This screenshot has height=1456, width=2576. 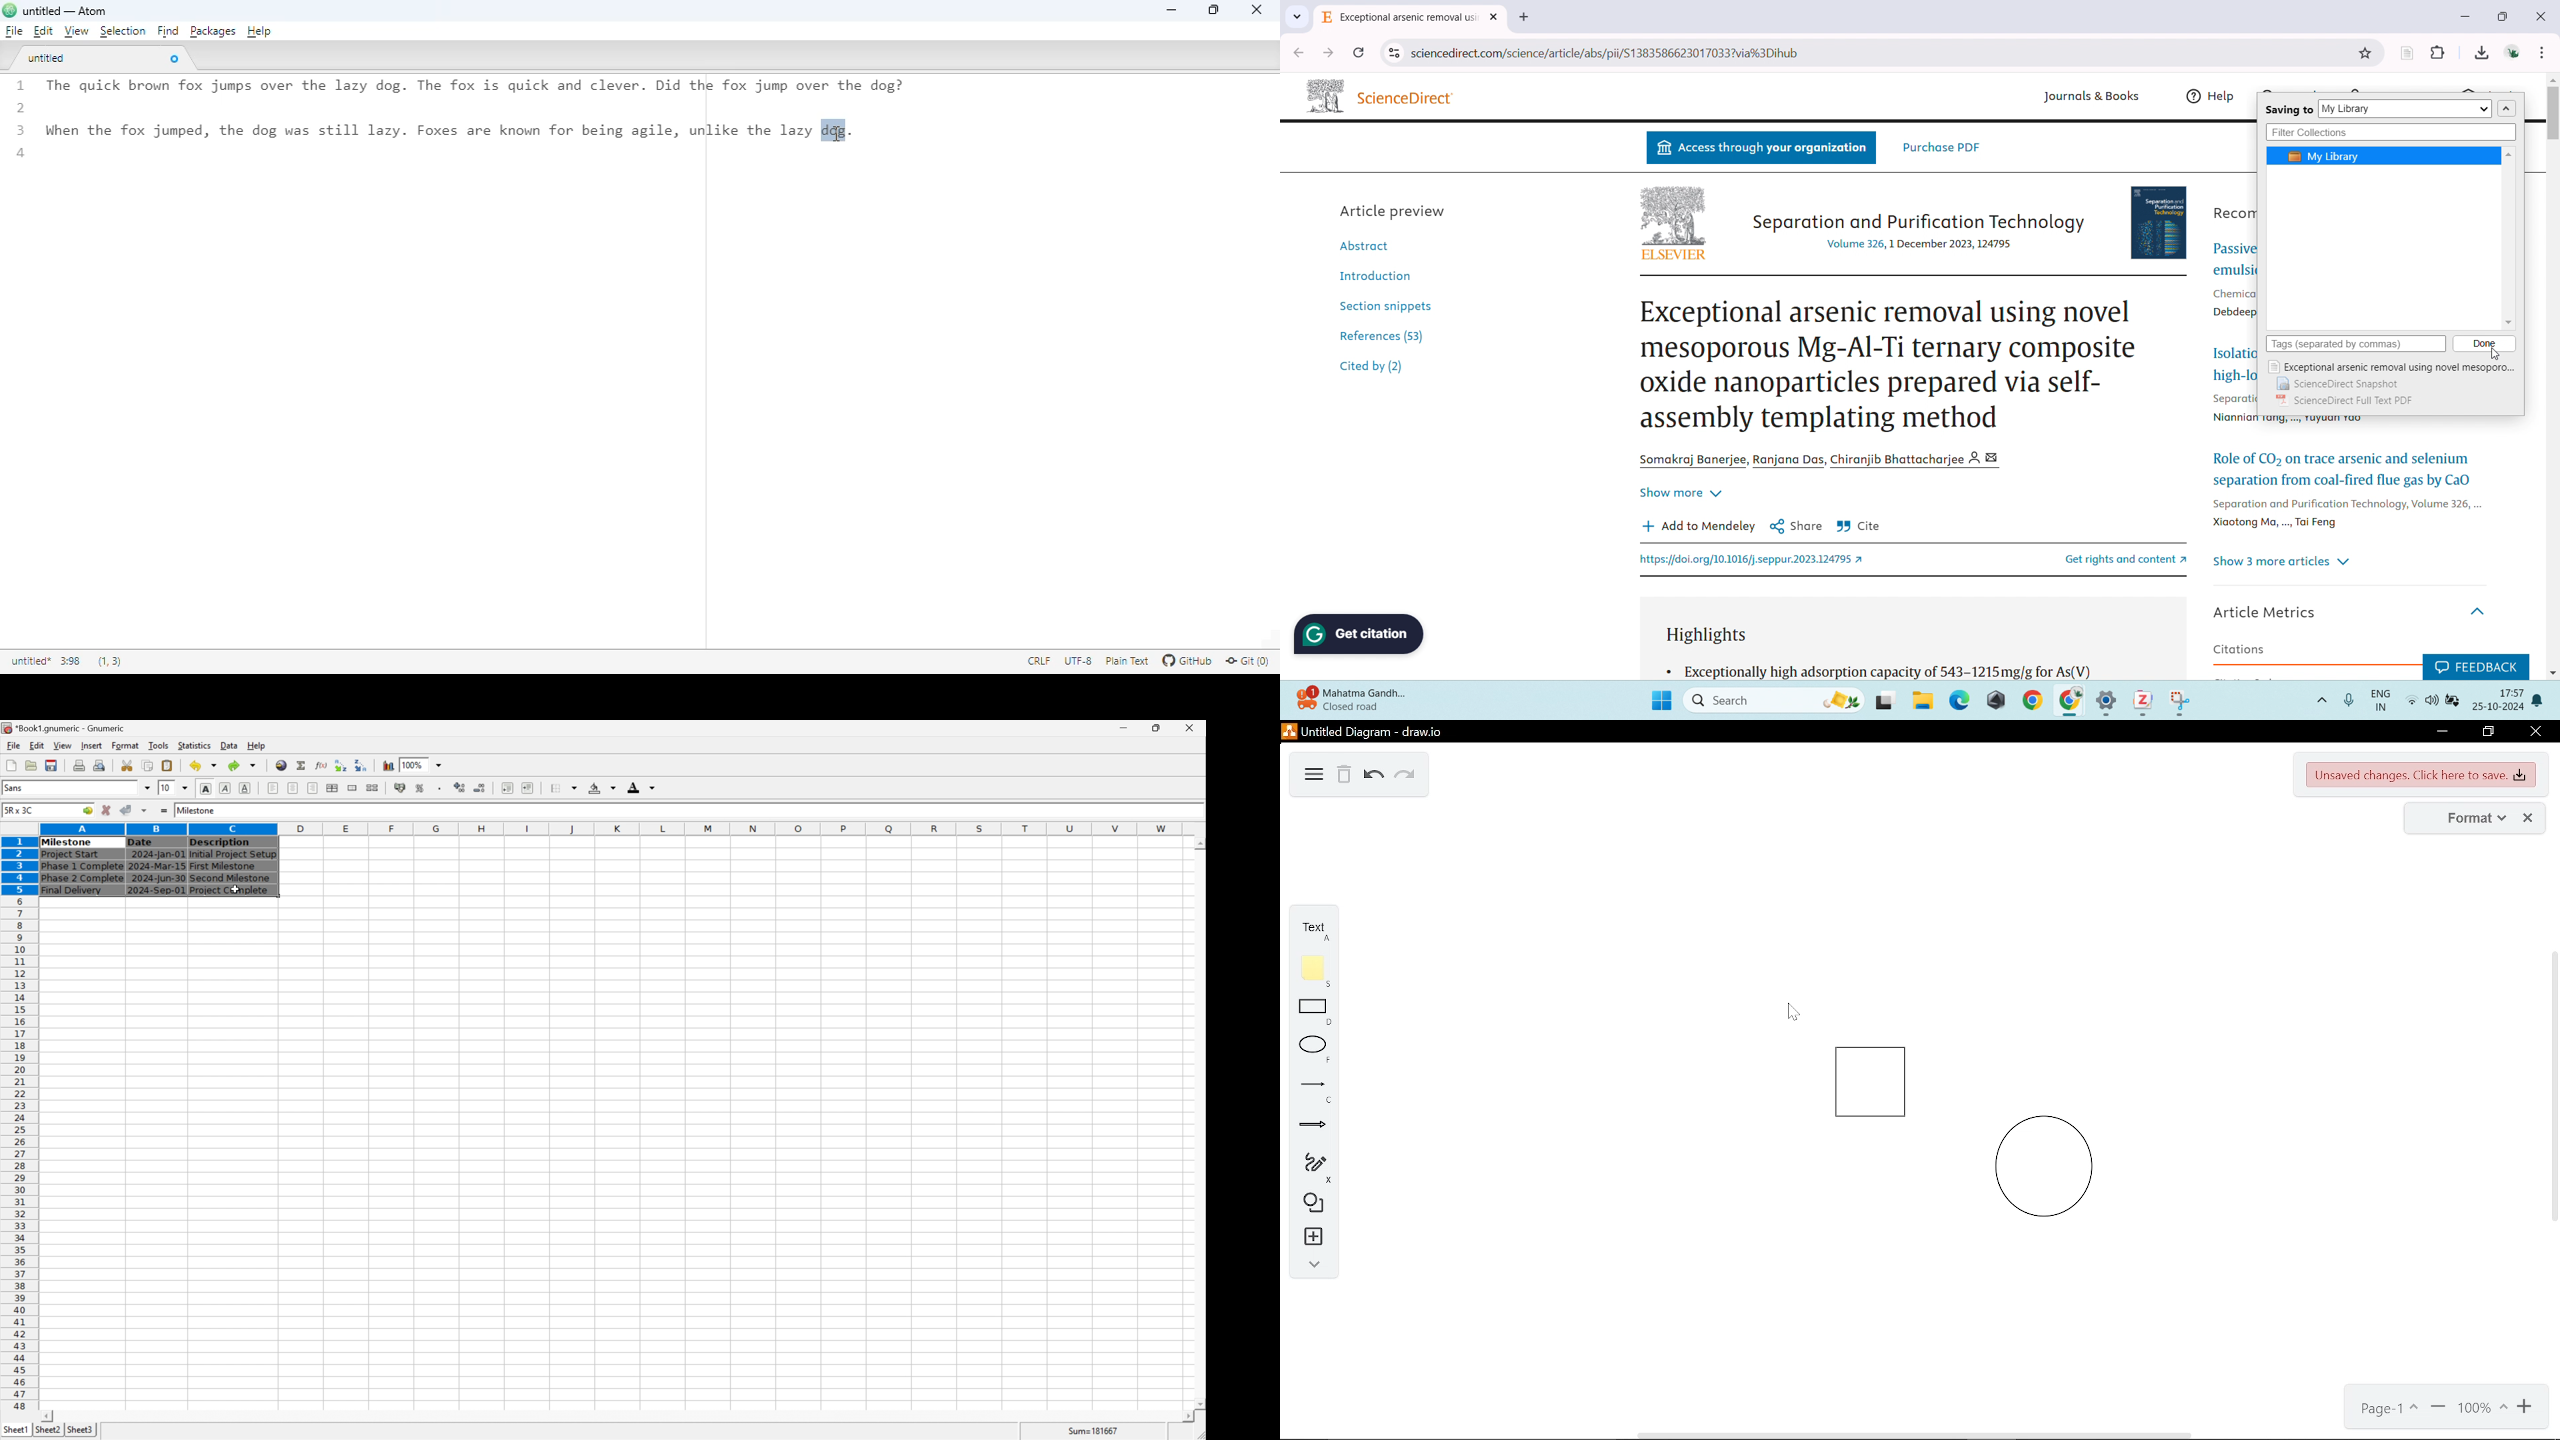 What do you see at coordinates (2419, 776) in the screenshot?
I see `unsaved changes. Click here to save` at bounding box center [2419, 776].